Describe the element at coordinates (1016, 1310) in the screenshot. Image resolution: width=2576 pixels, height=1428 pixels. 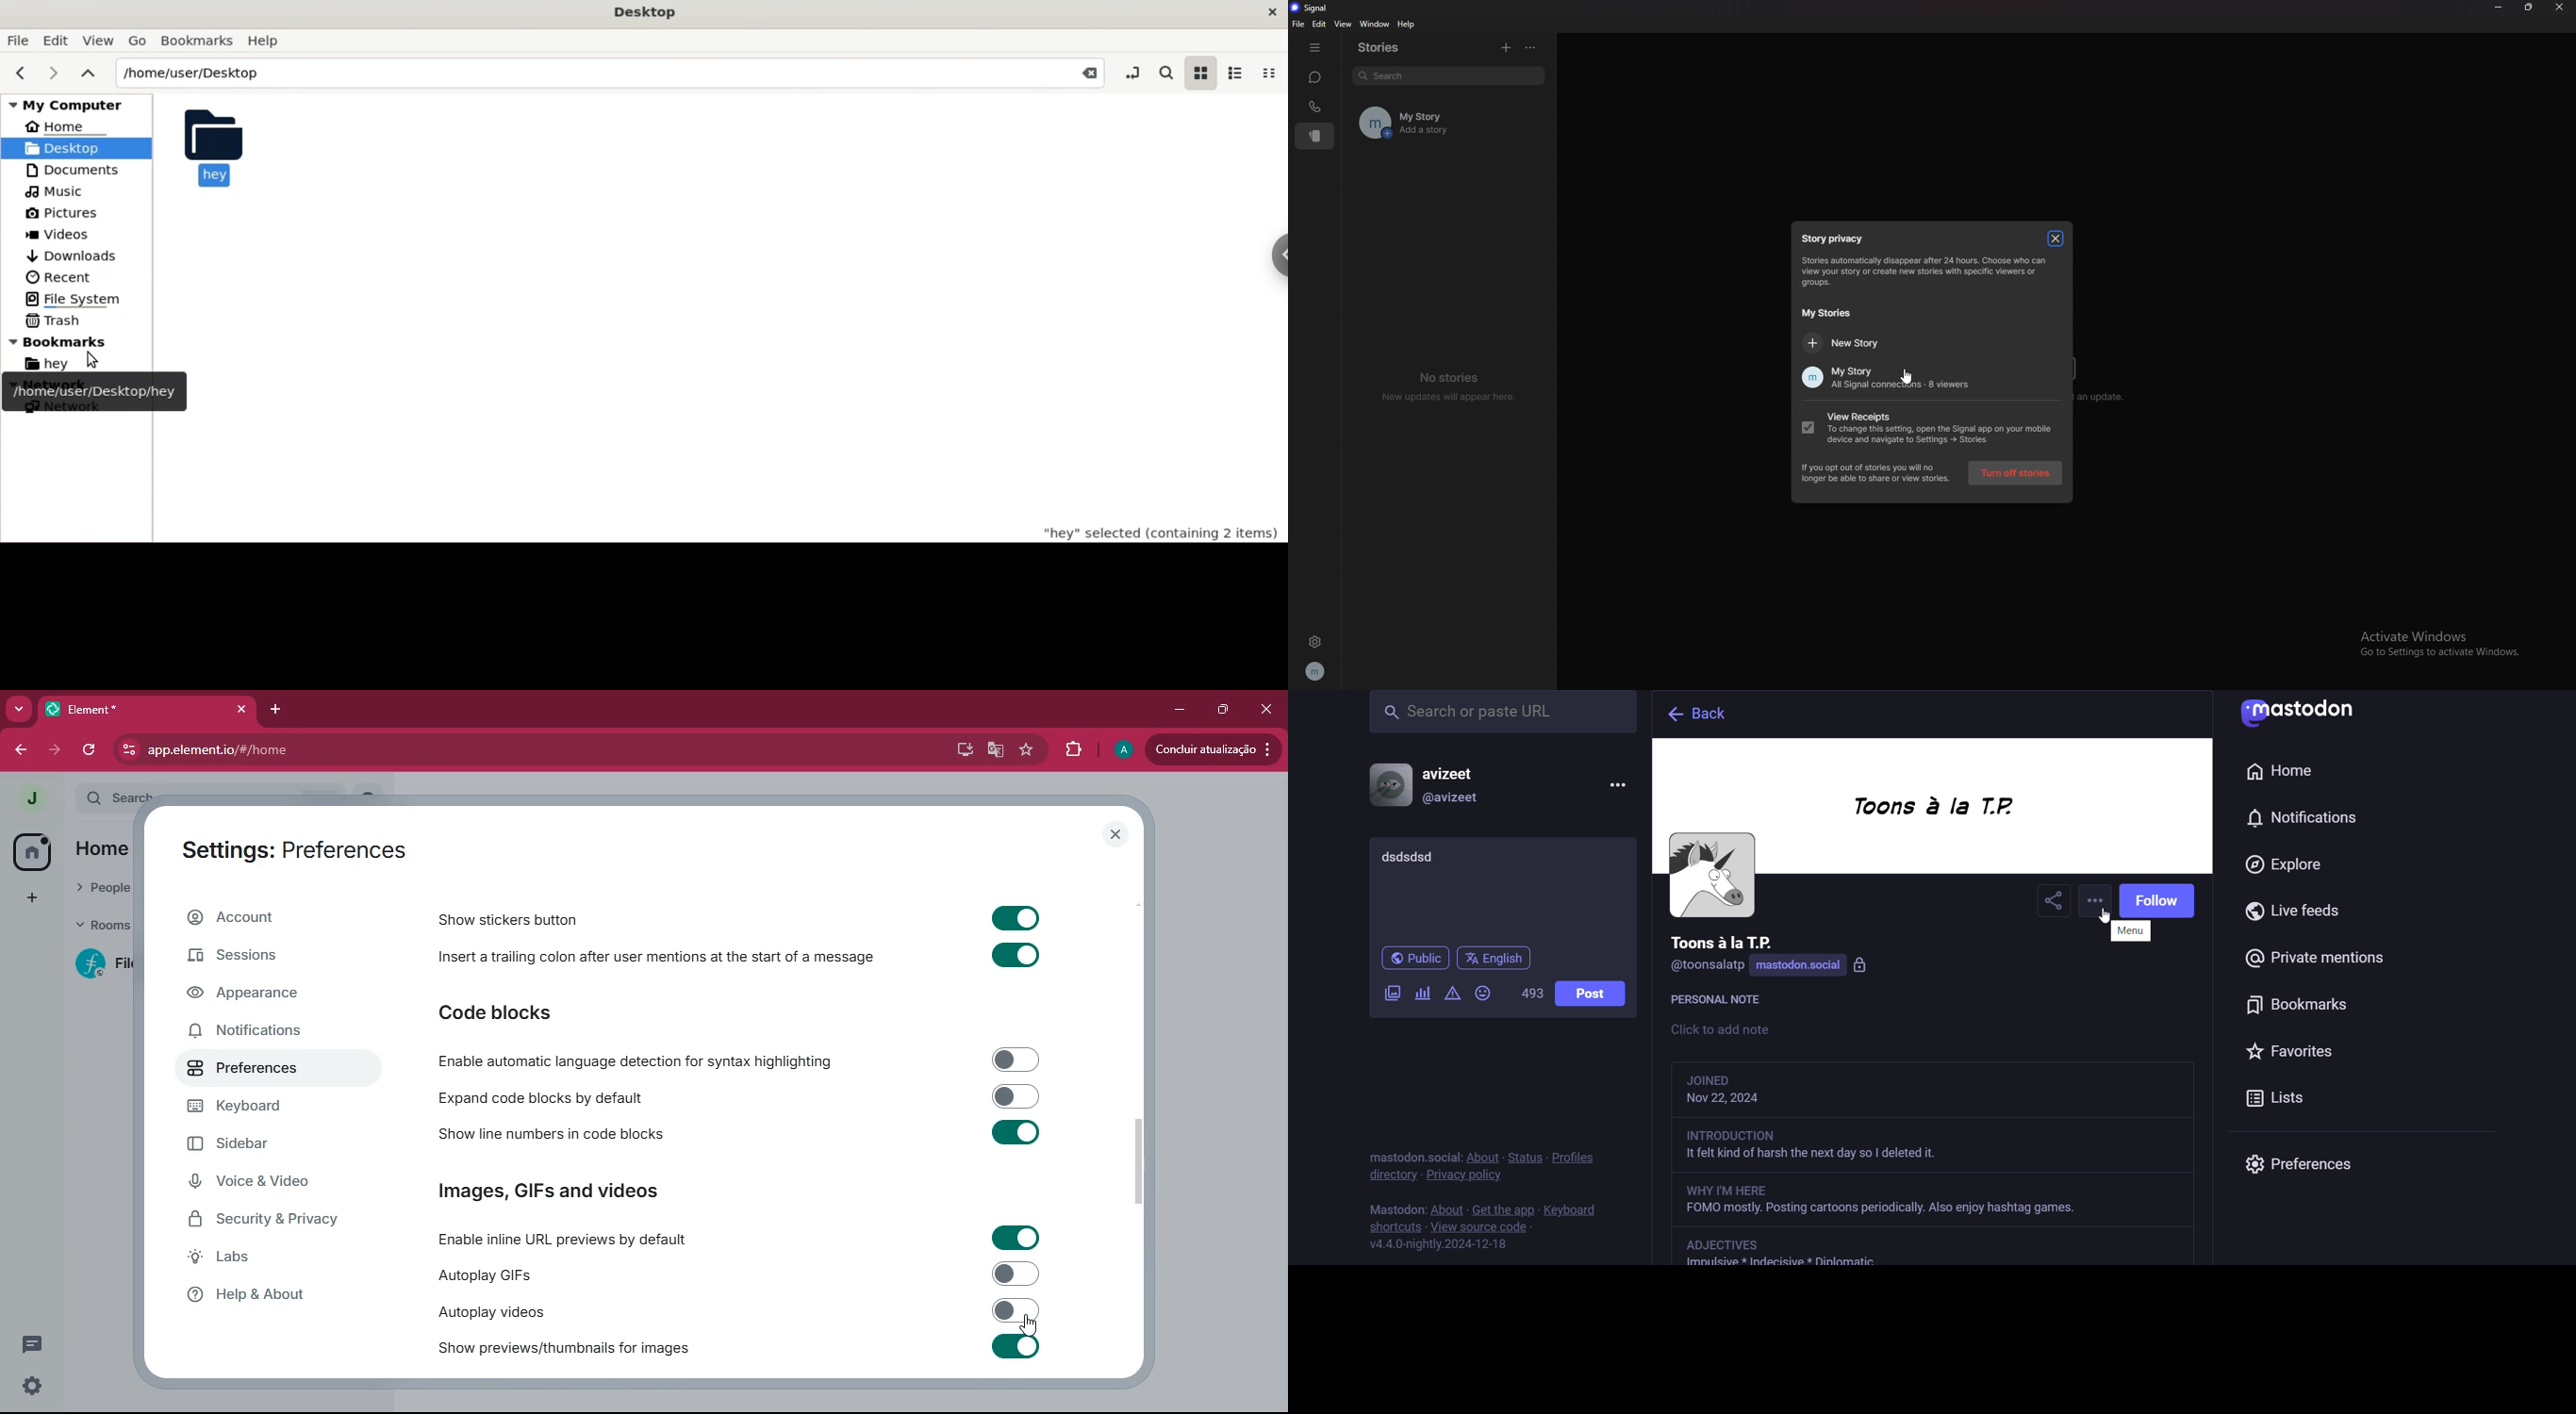
I see `` at that location.